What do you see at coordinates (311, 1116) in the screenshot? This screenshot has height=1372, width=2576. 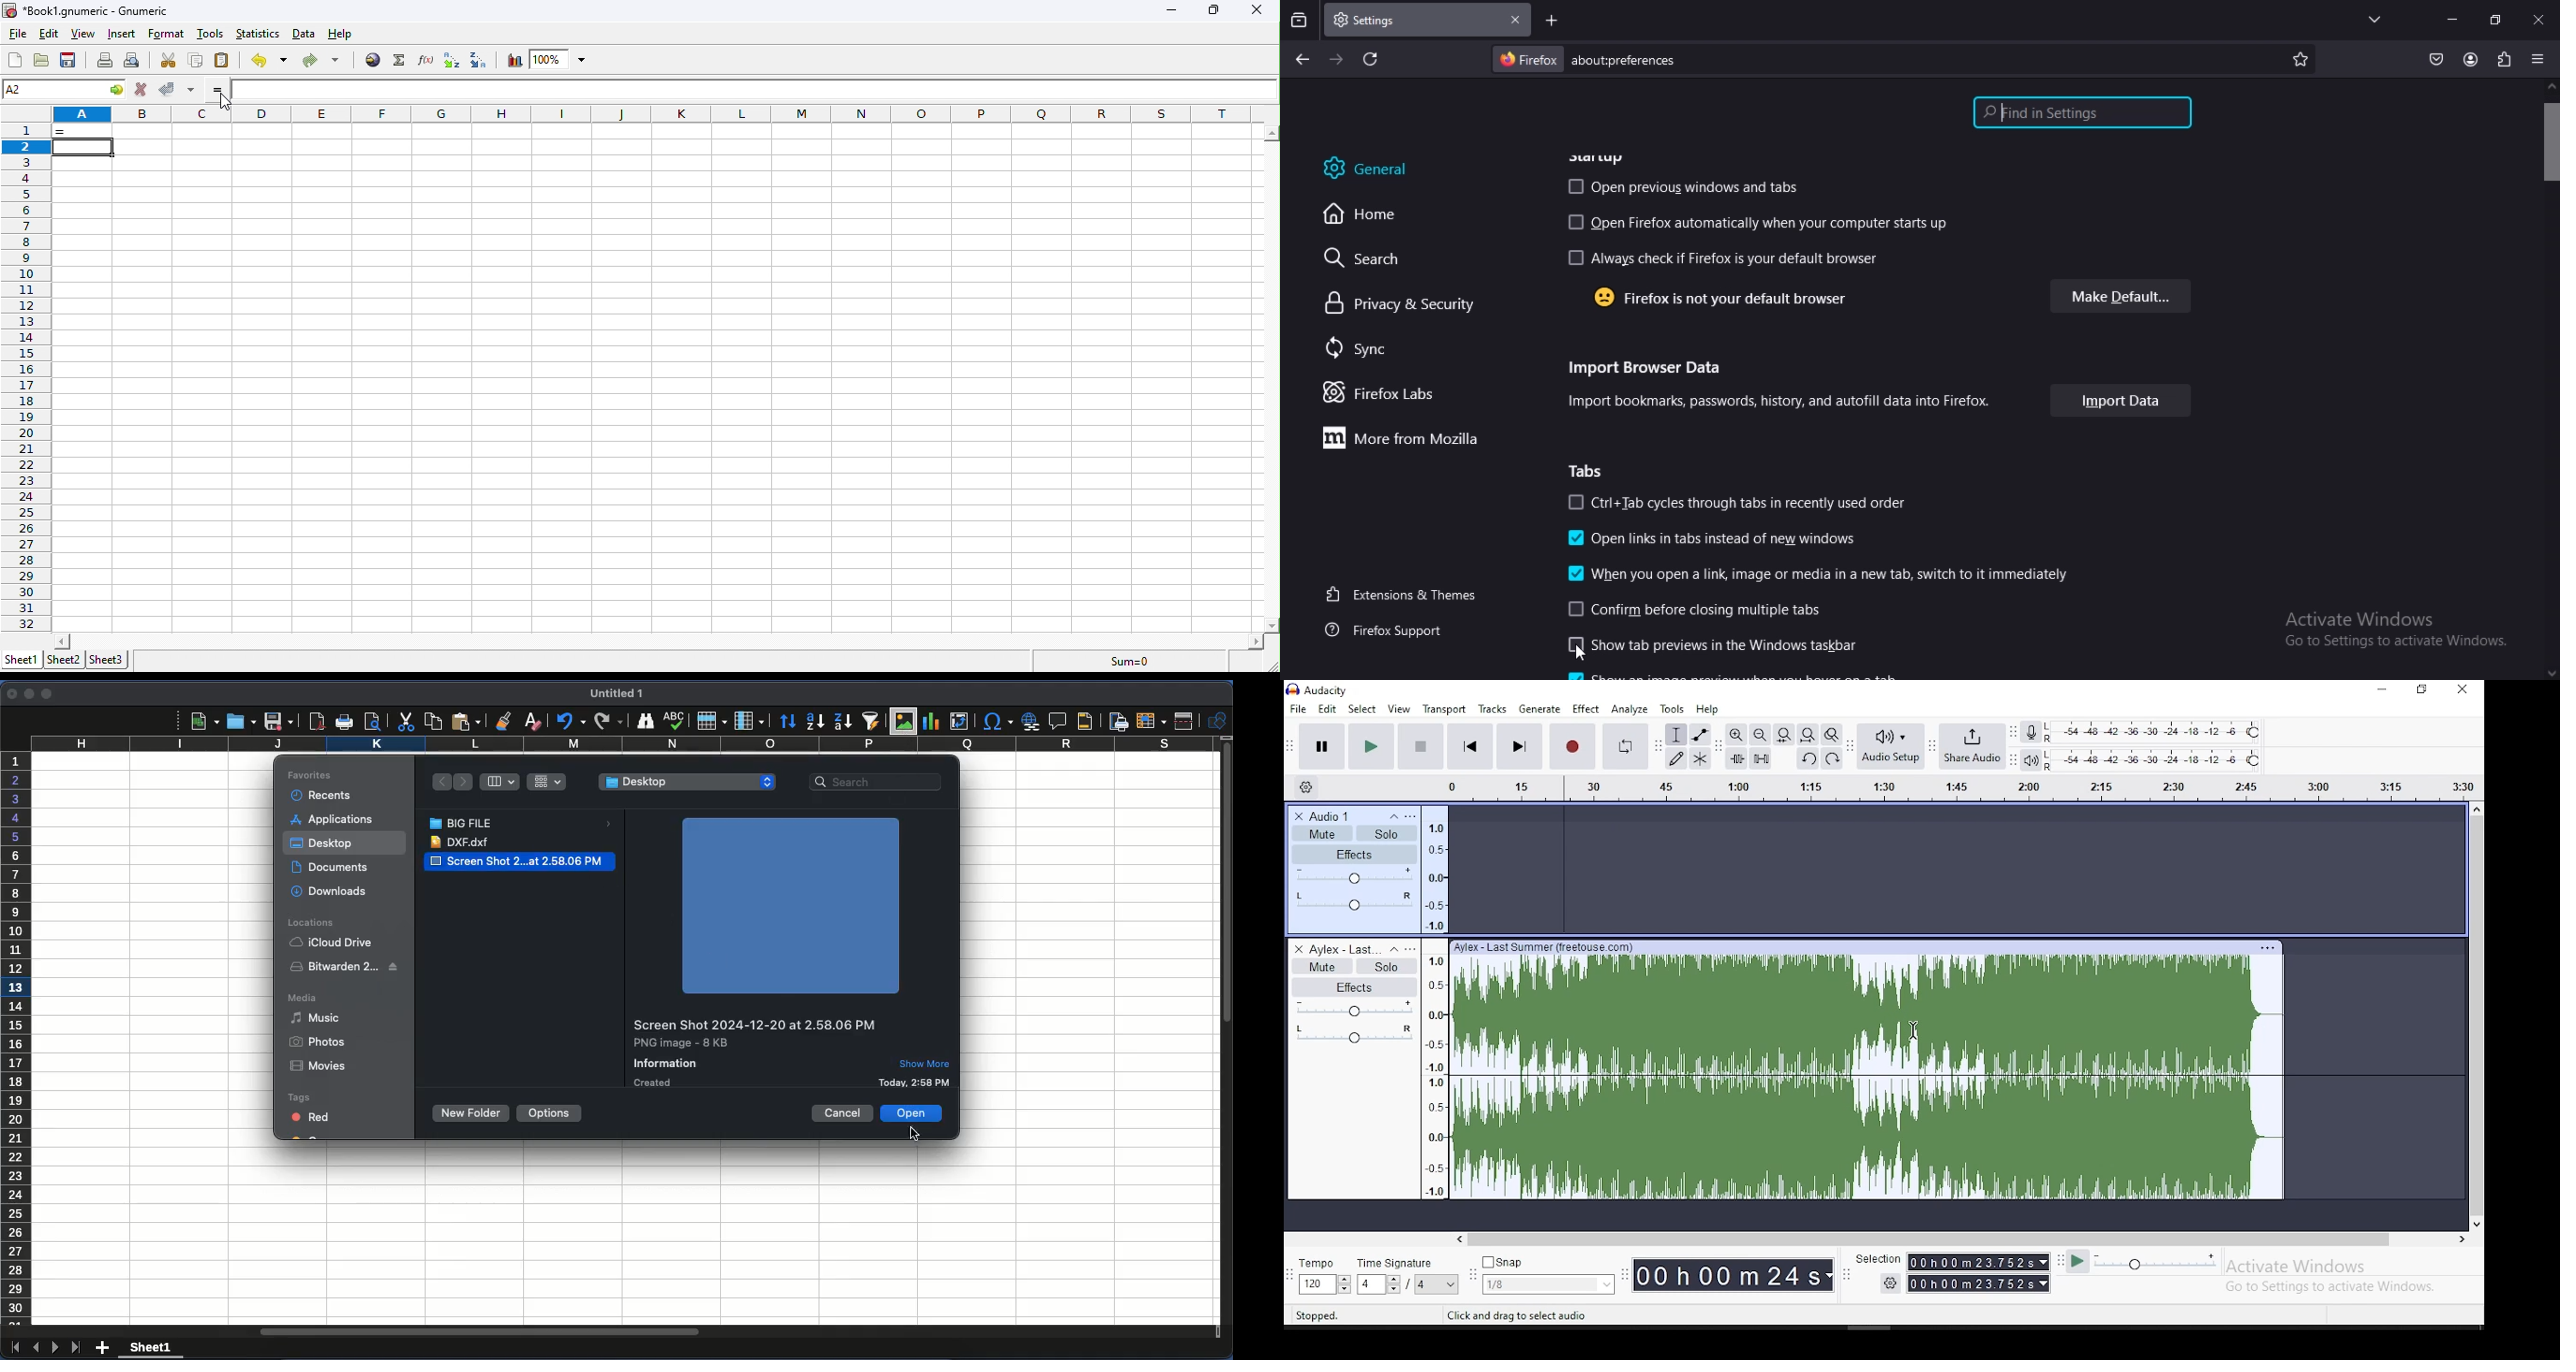 I see `red` at bounding box center [311, 1116].